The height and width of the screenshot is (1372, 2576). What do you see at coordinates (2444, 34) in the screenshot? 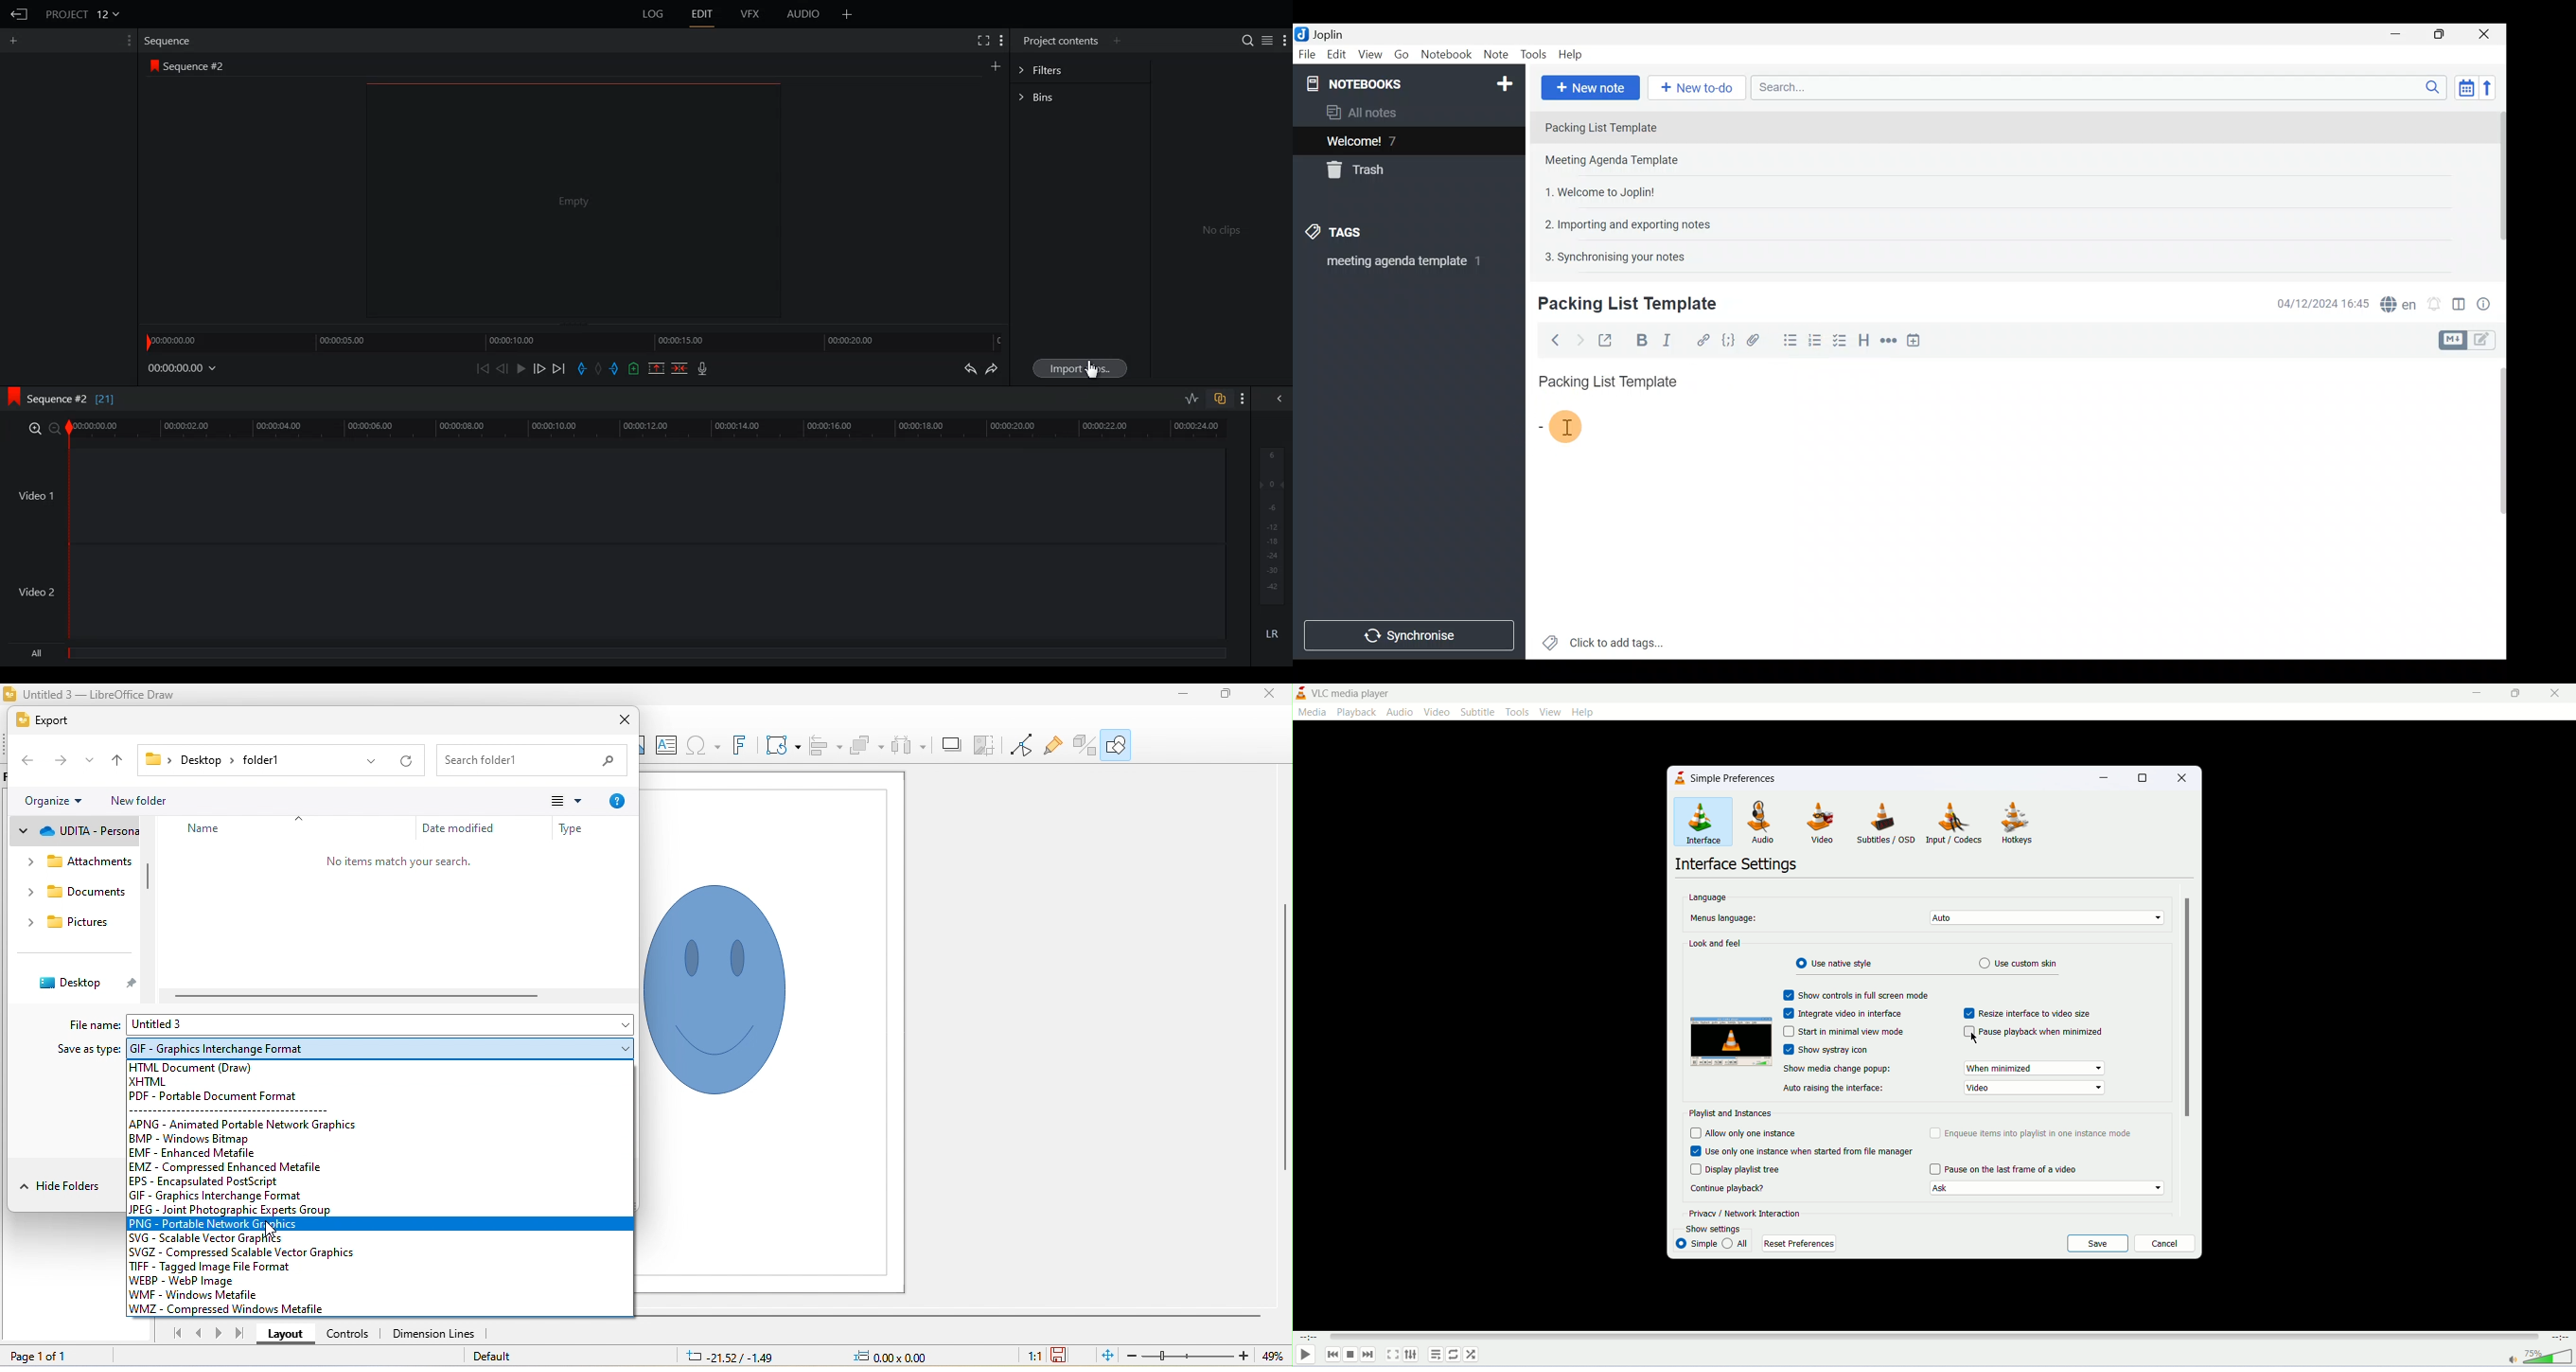
I see `Maximise` at bounding box center [2444, 34].